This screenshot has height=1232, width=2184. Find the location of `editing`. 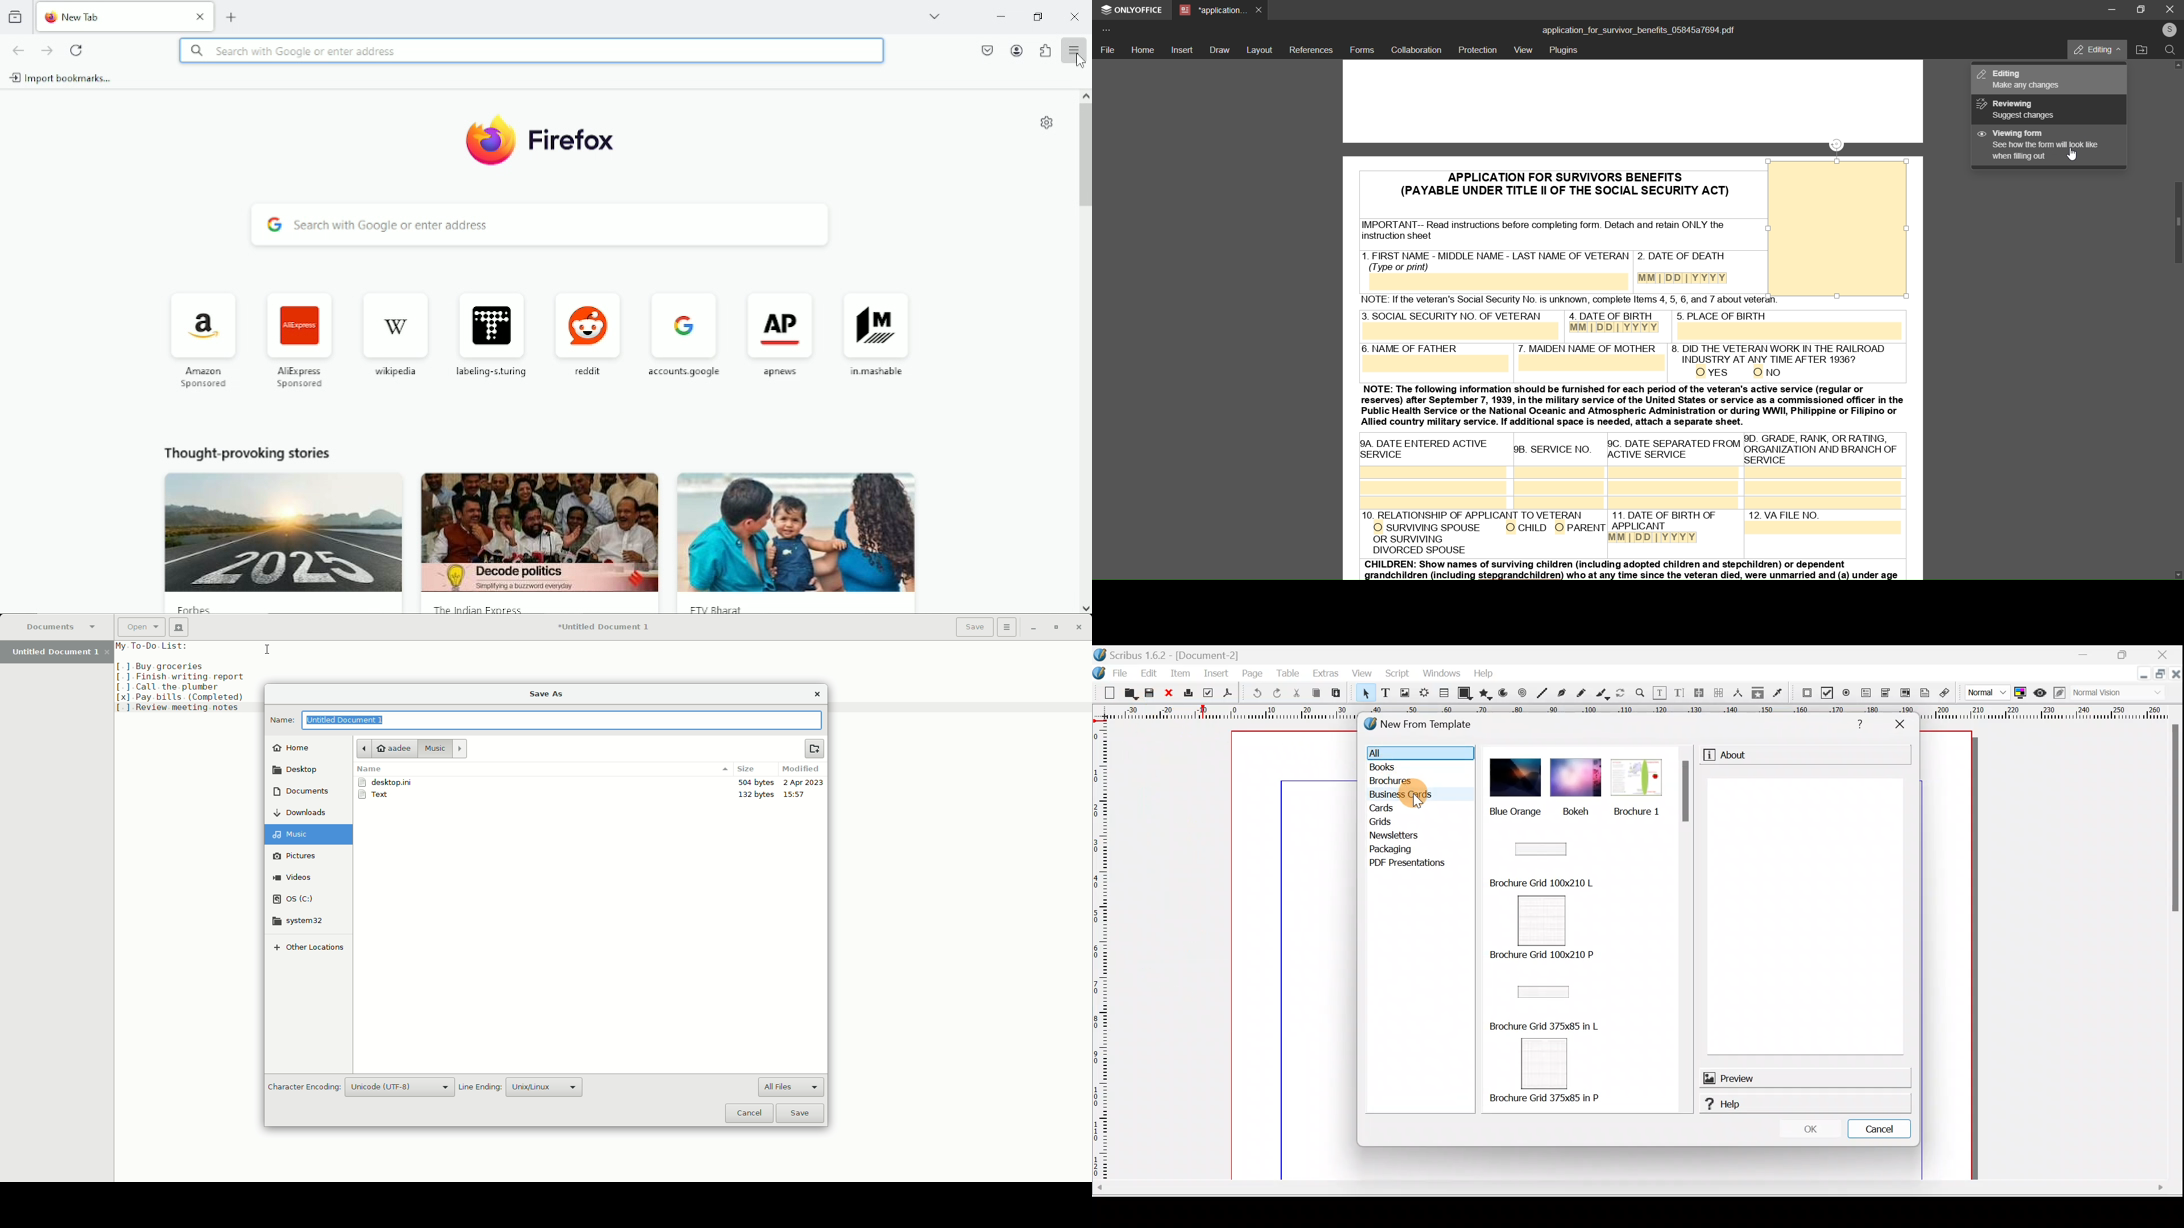

editing is located at coordinates (2090, 49).